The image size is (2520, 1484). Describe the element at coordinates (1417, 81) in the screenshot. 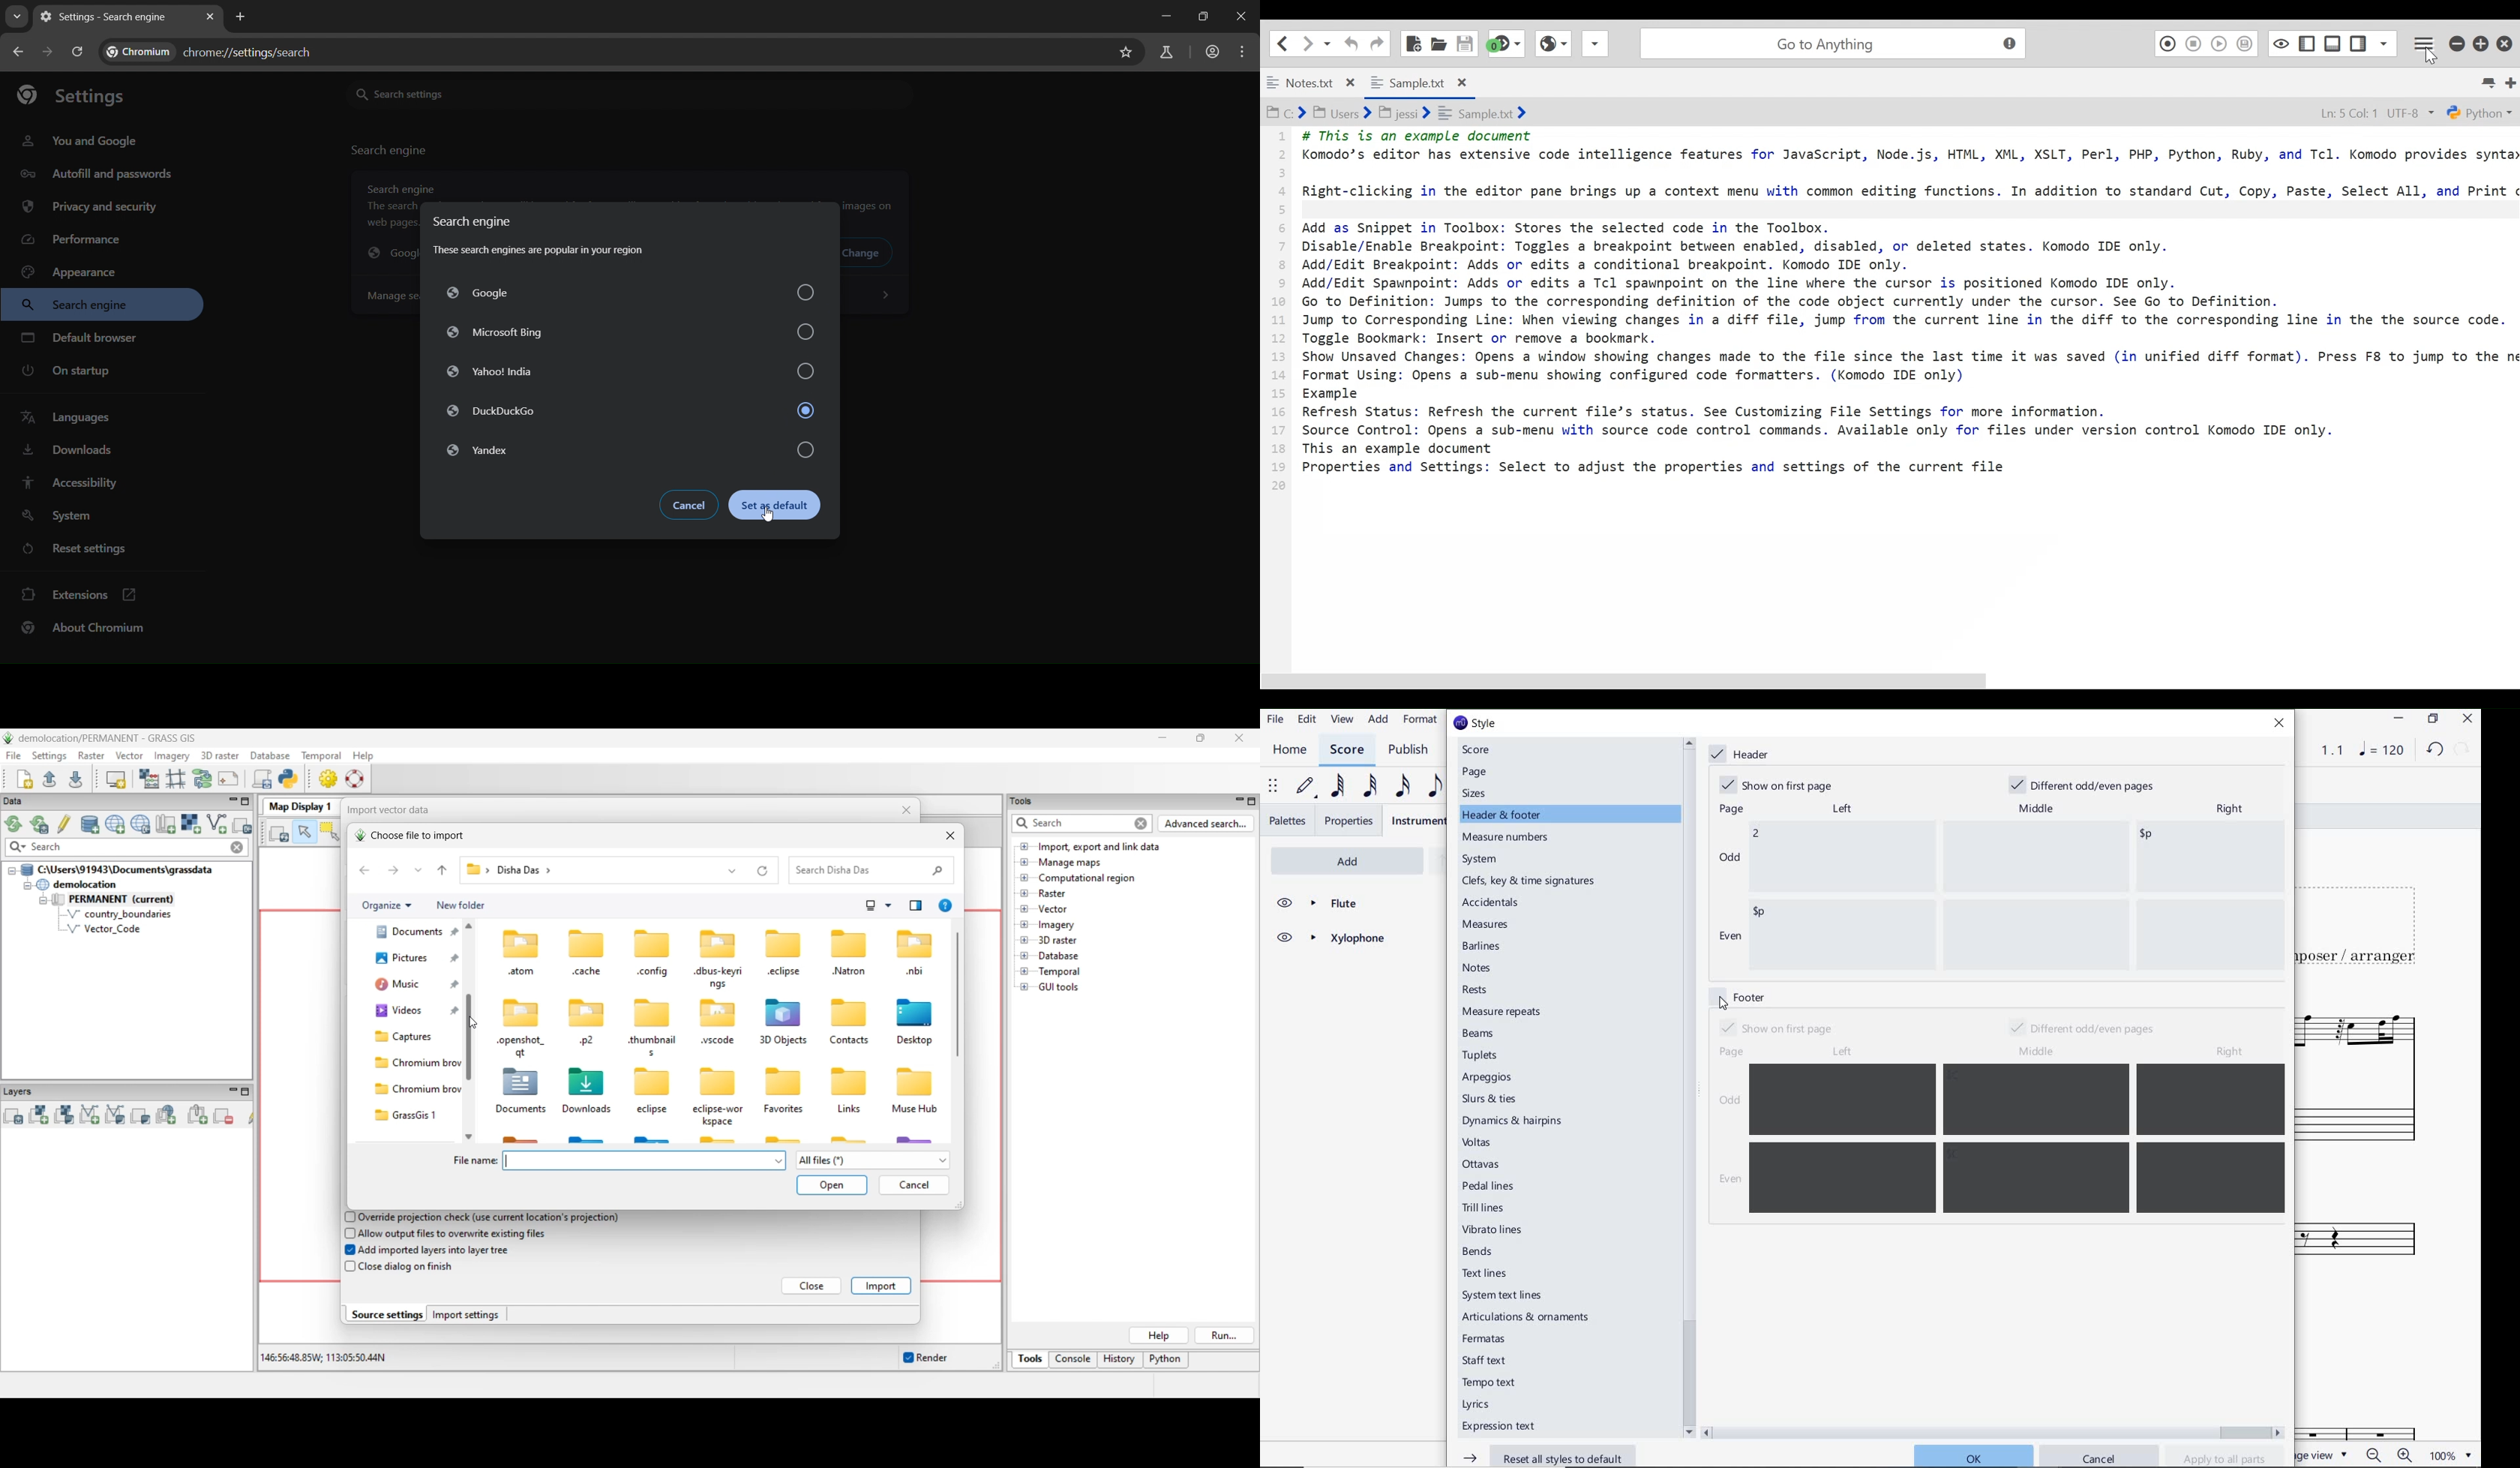

I see `Sample.txt` at that location.